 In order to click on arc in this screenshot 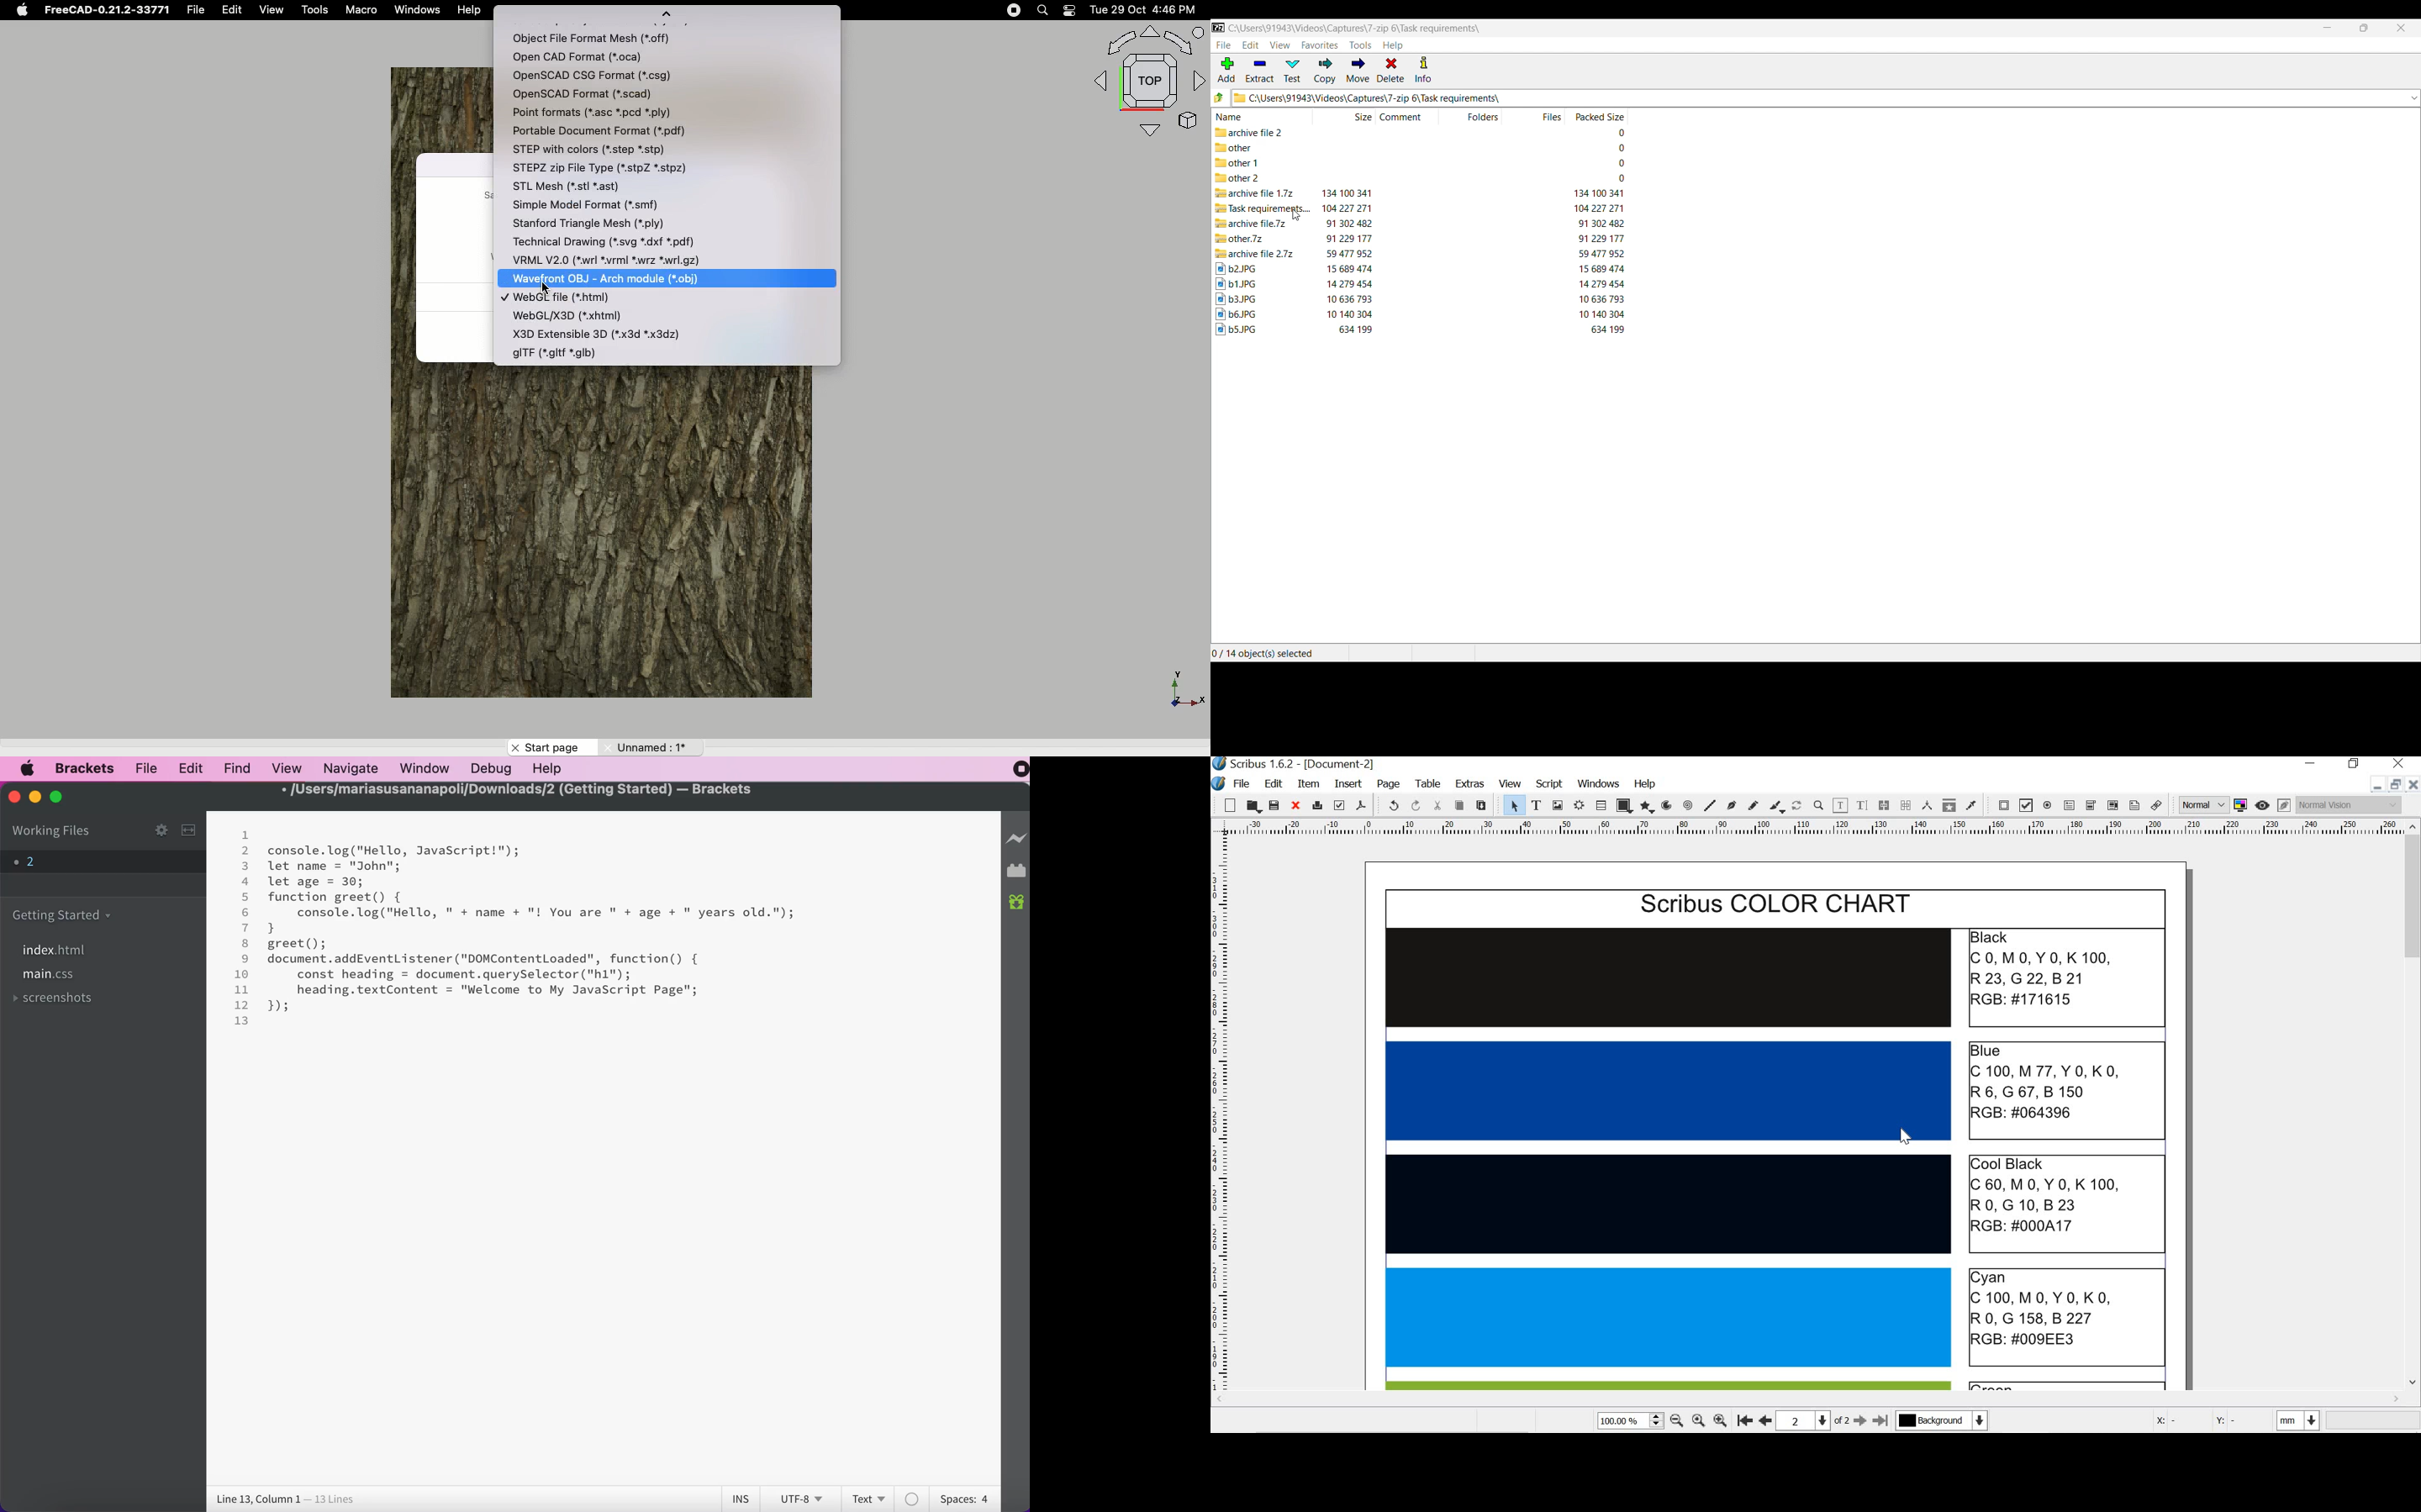, I will do `click(1668, 805)`.